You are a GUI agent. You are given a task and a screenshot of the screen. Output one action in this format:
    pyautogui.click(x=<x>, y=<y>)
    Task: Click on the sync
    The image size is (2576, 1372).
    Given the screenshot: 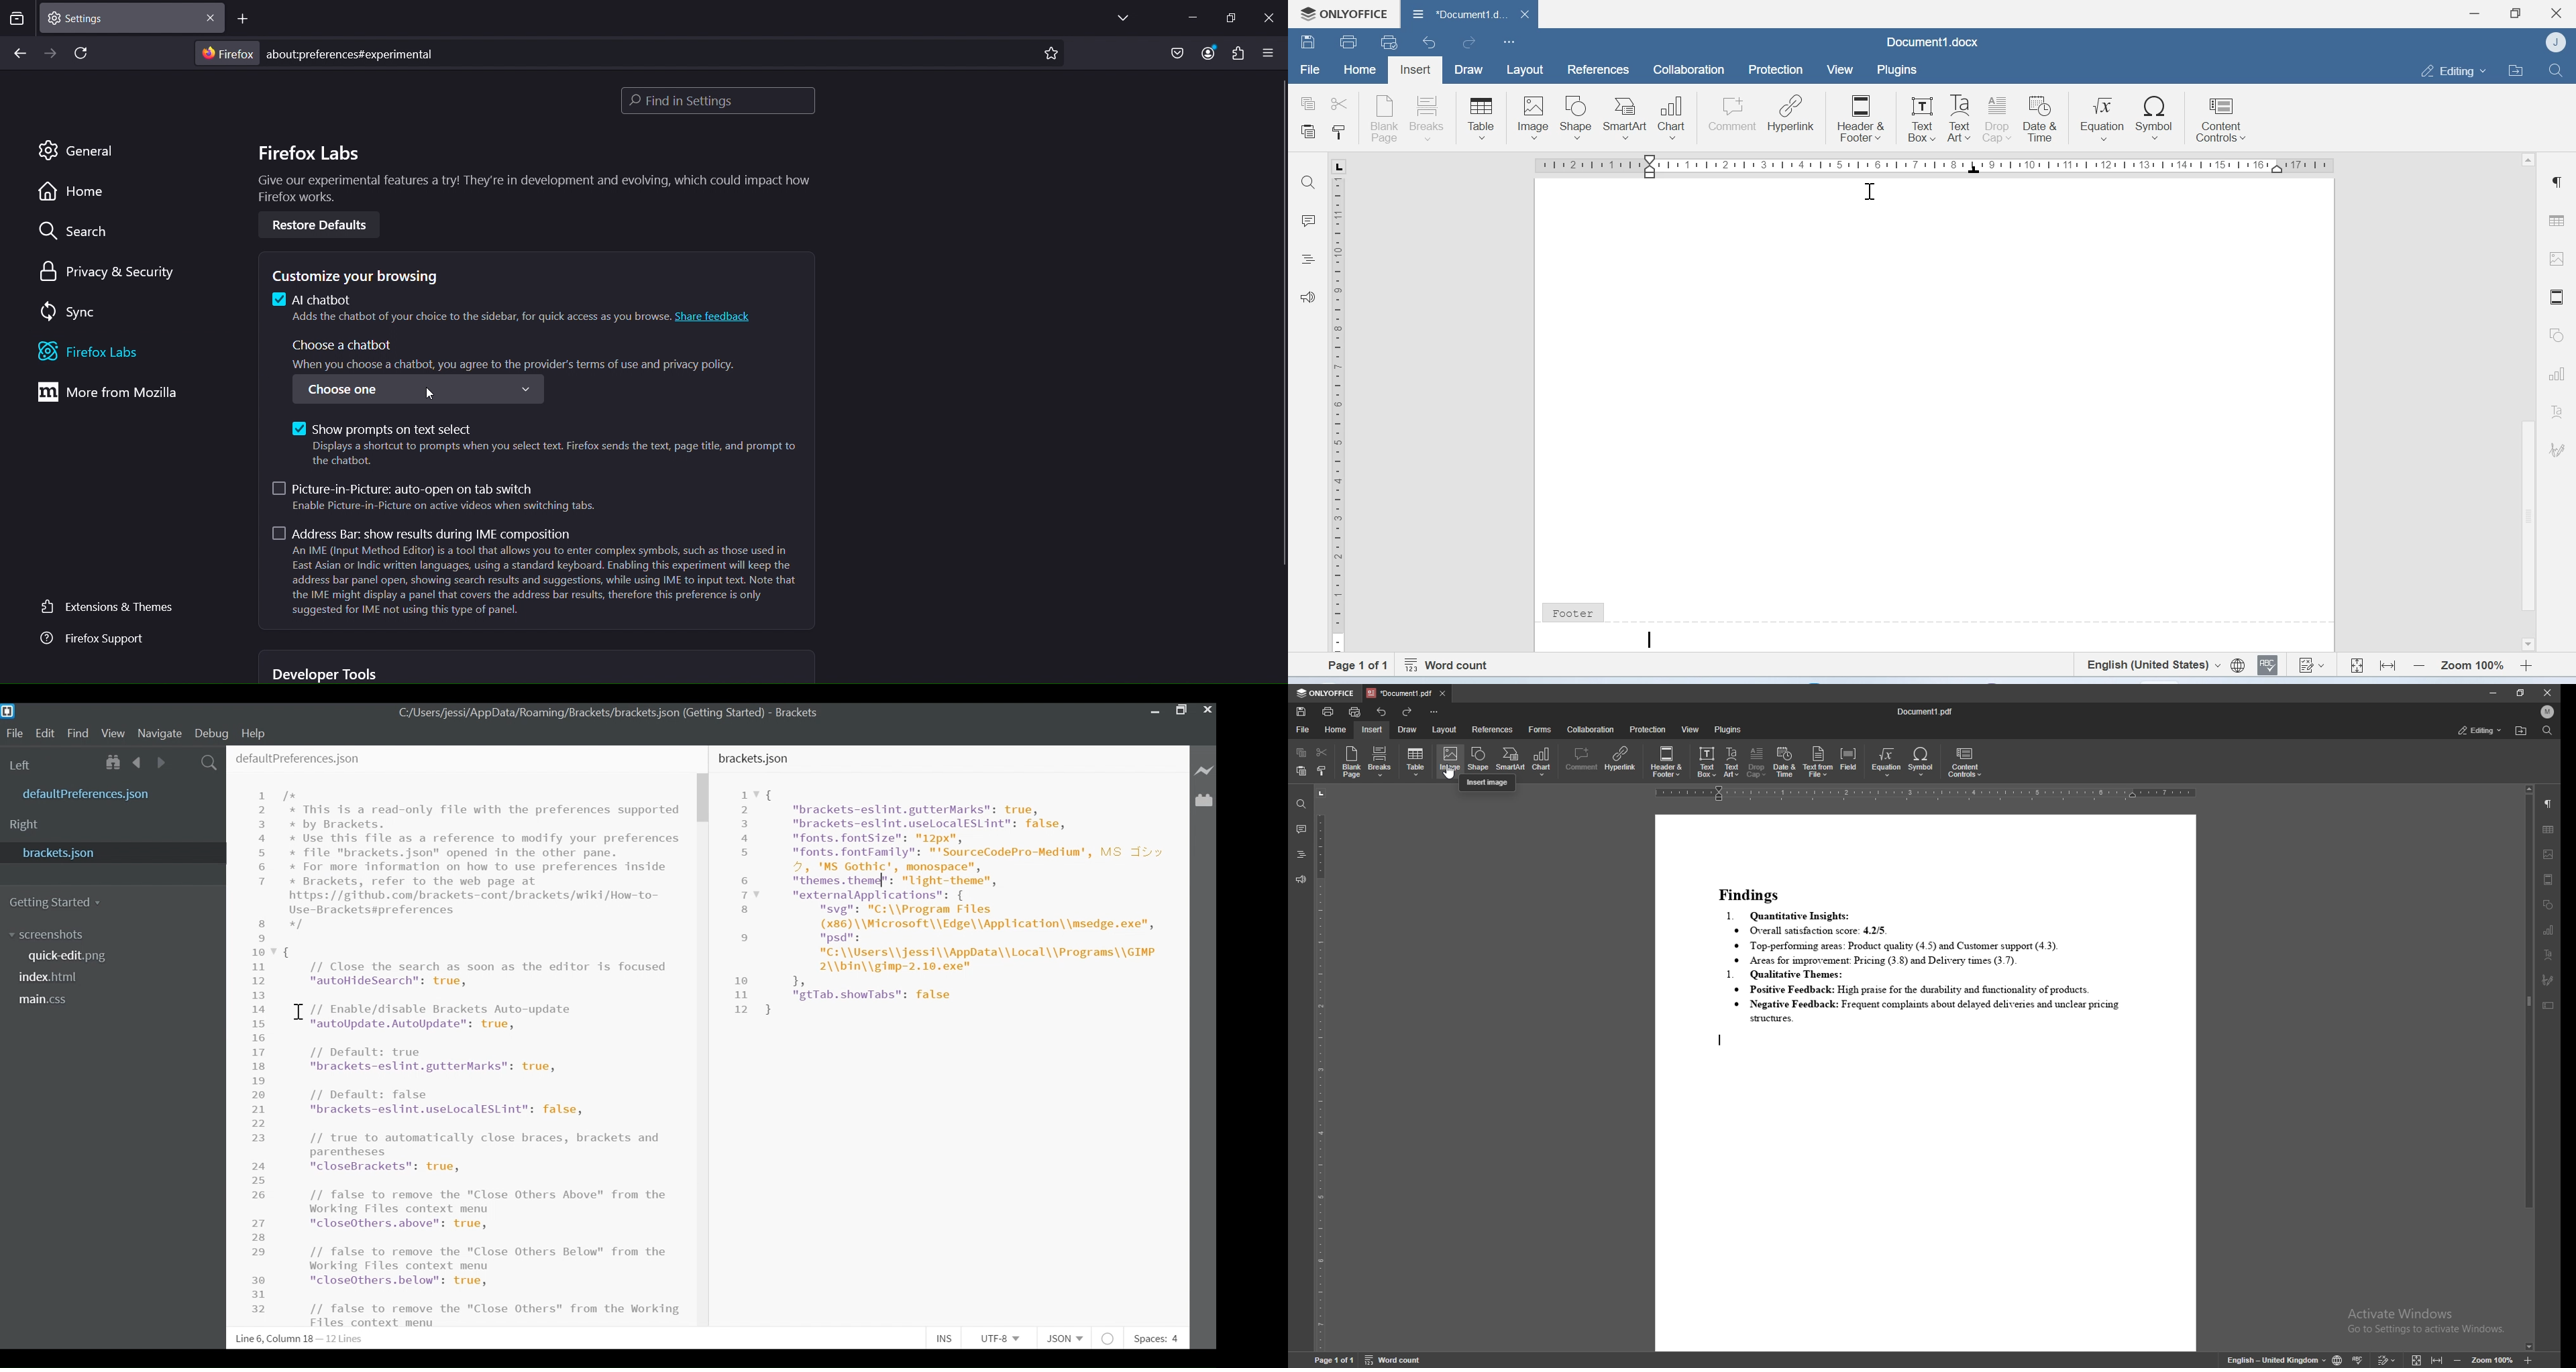 What is the action you would take?
    pyautogui.click(x=67, y=310)
    